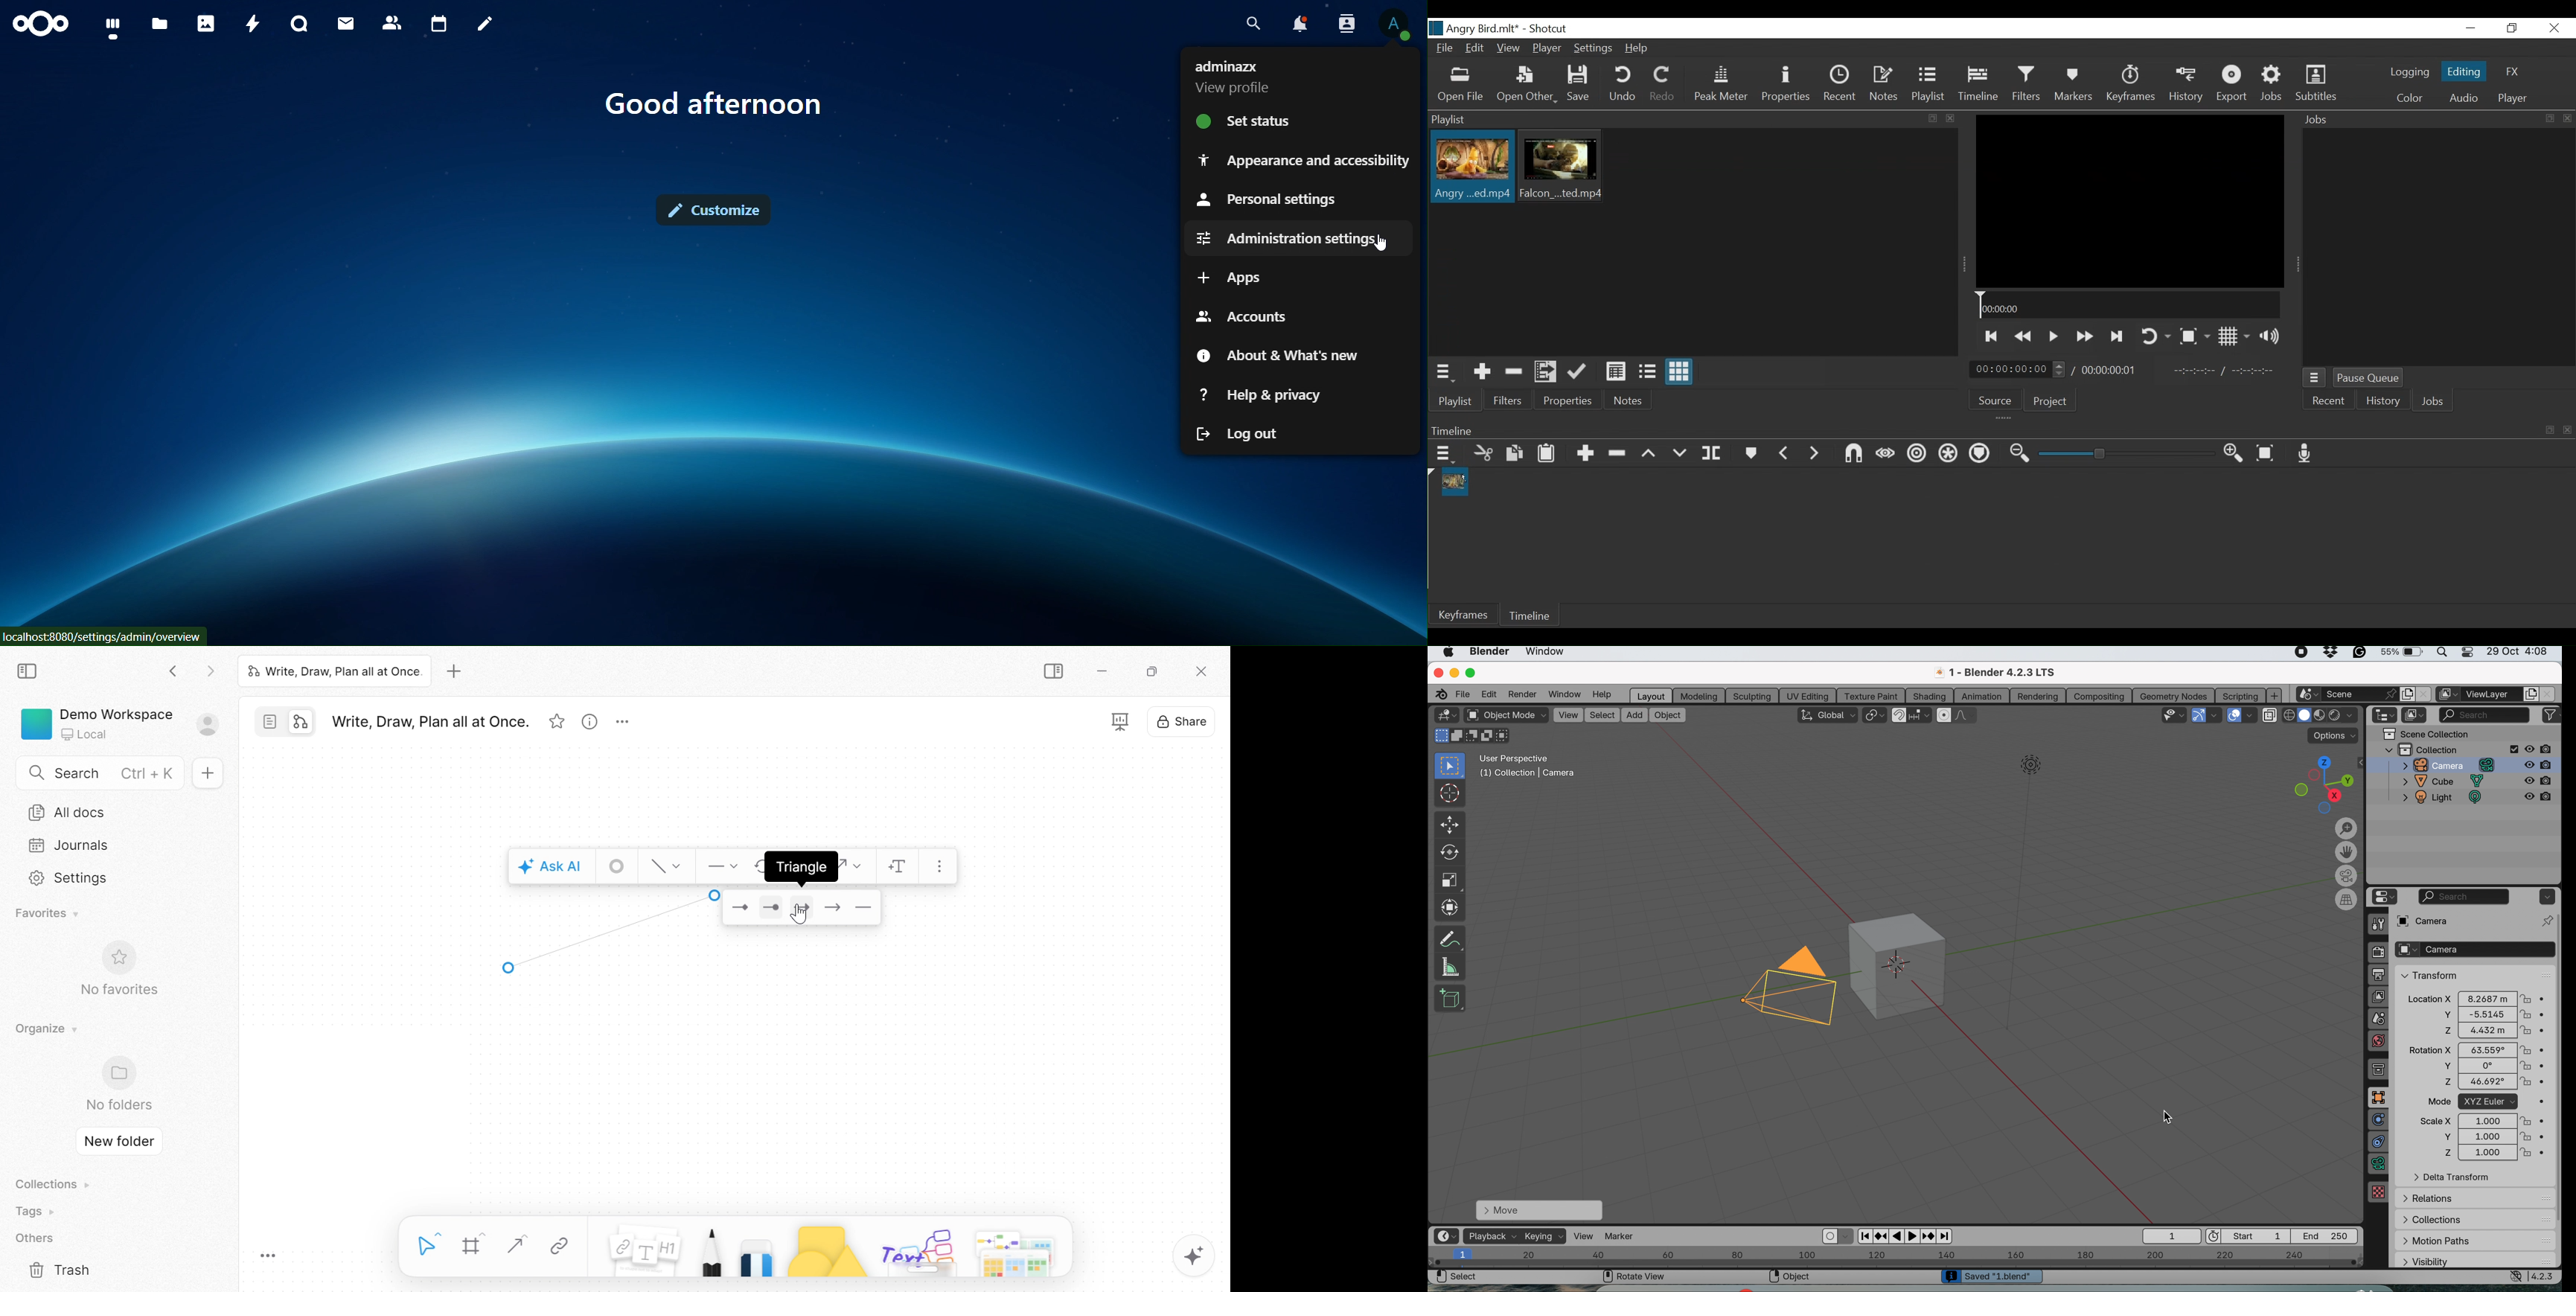 Image resolution: width=2576 pixels, height=1316 pixels. What do you see at coordinates (456, 671) in the screenshot?
I see `Add new tab` at bounding box center [456, 671].